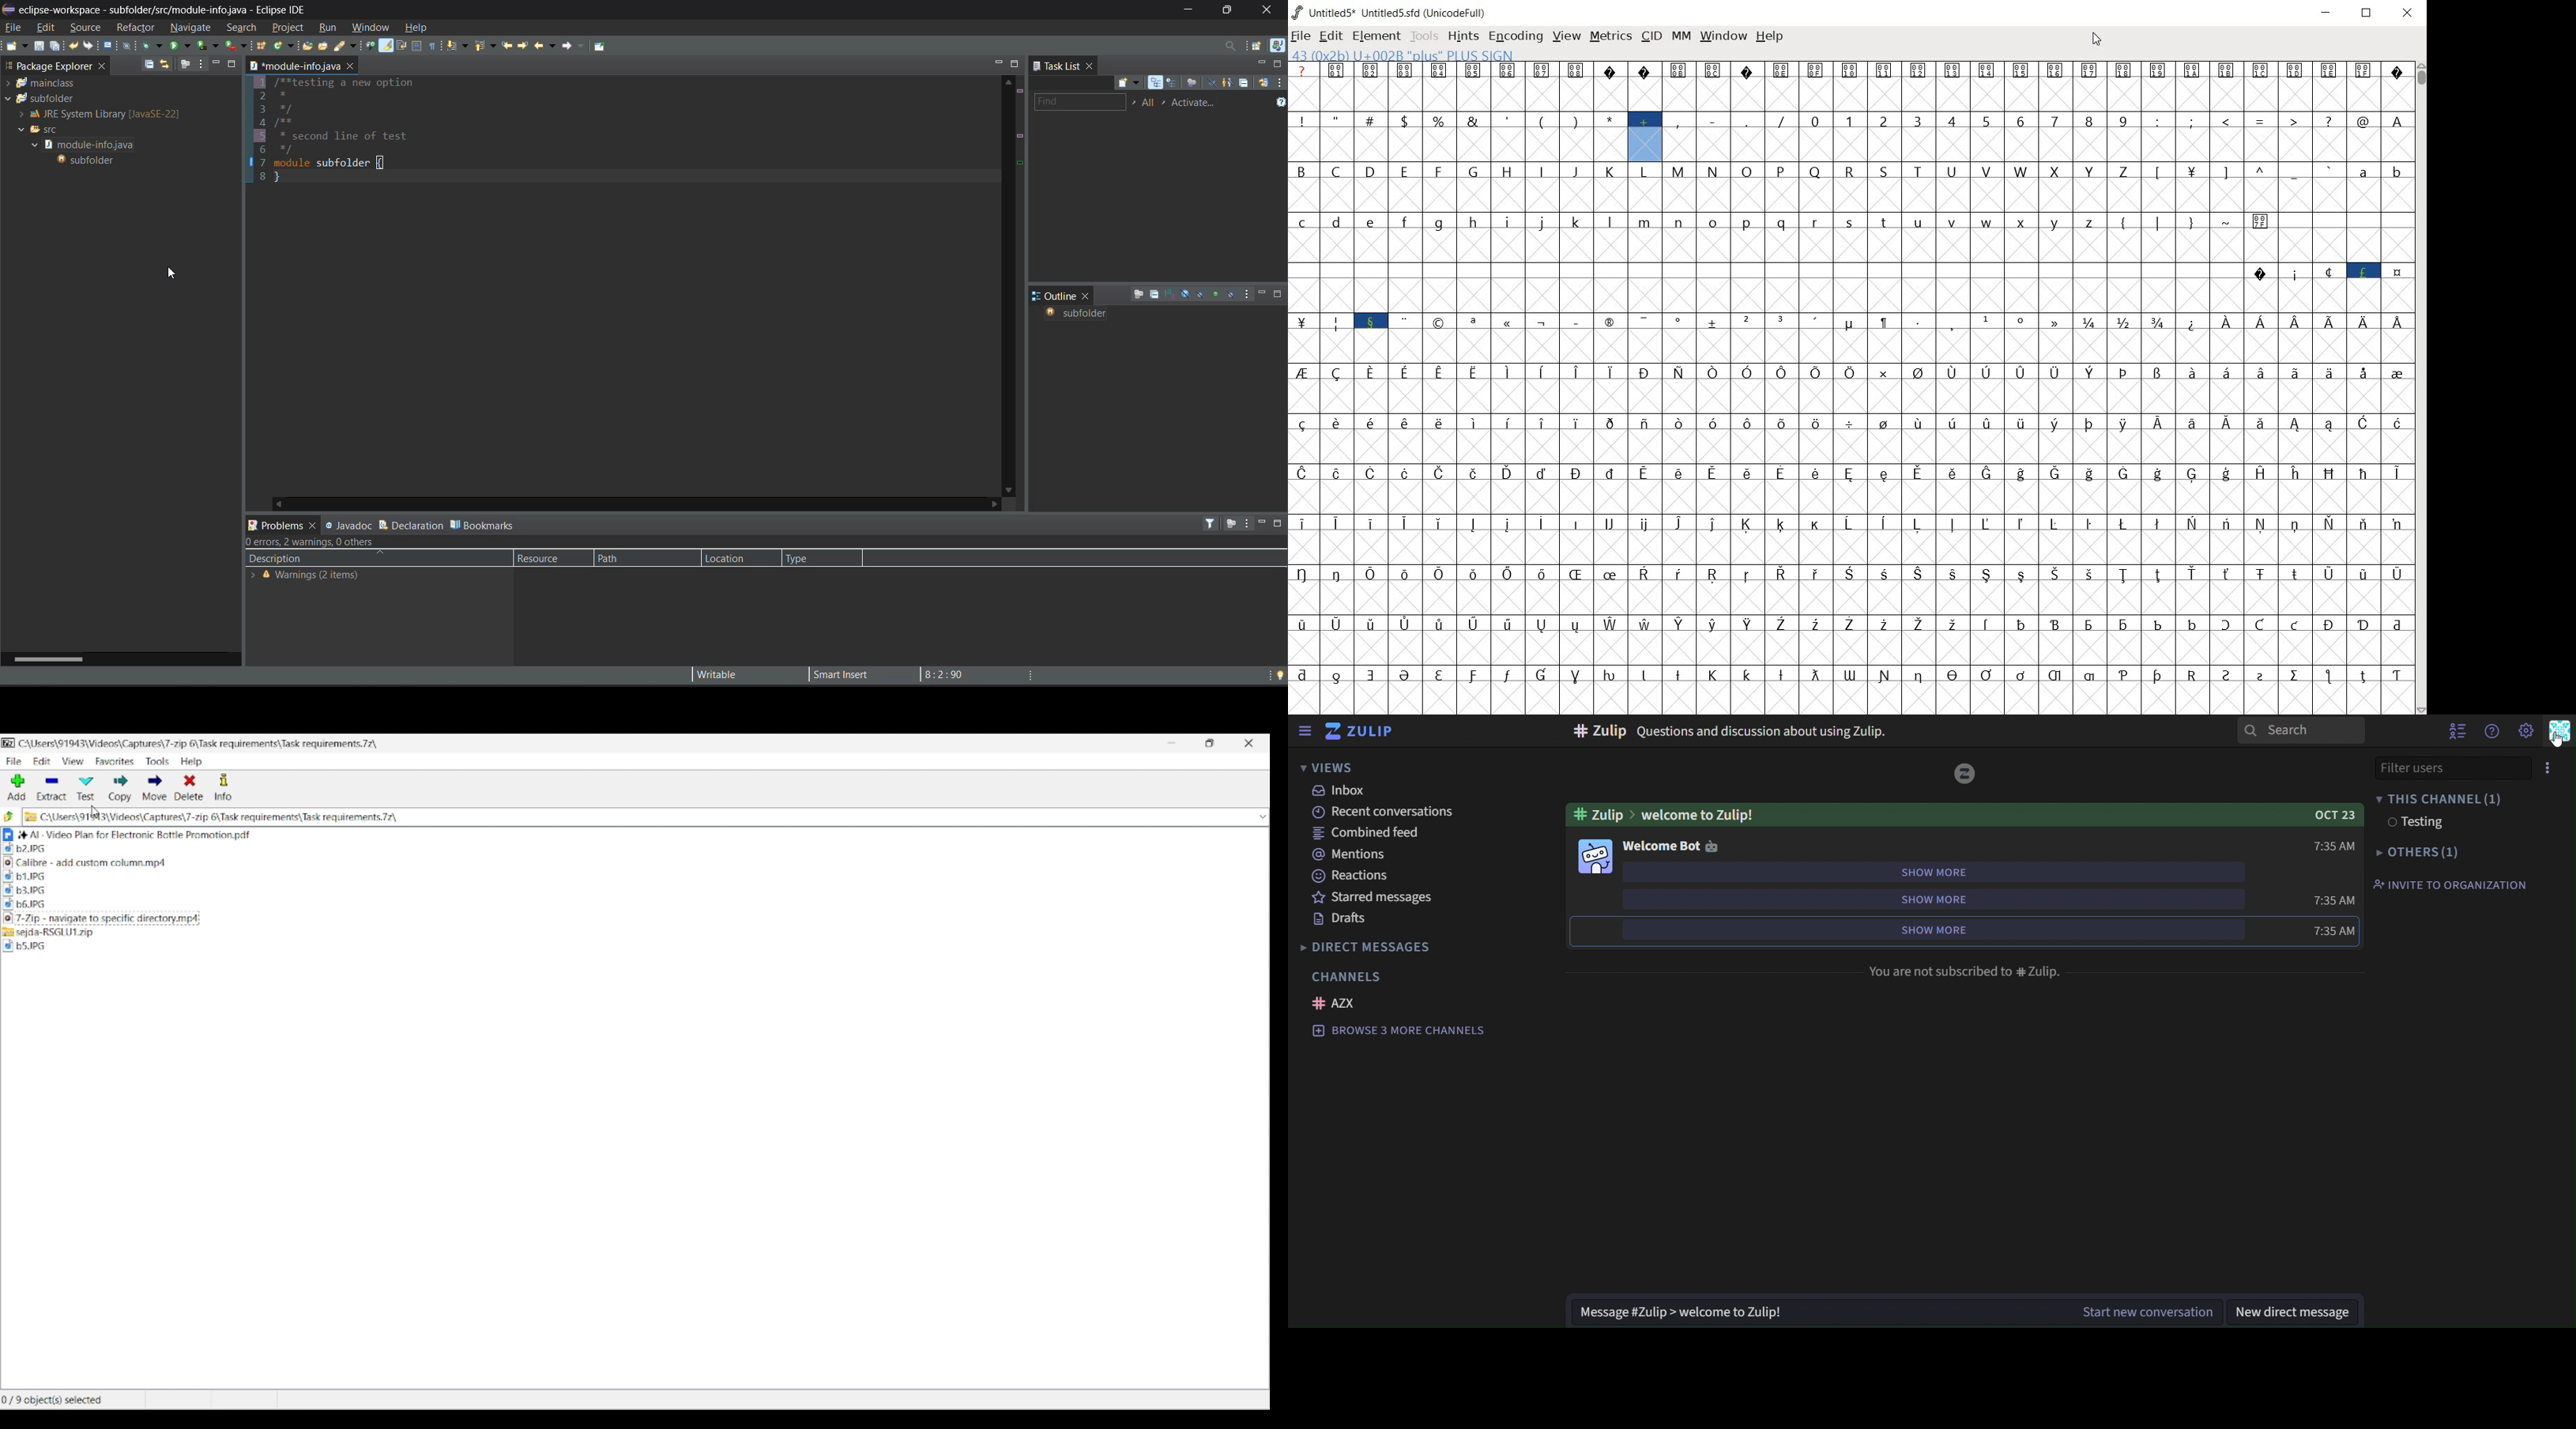 This screenshot has width=2576, height=1456. I want to click on scrollbar, so click(2420, 388).